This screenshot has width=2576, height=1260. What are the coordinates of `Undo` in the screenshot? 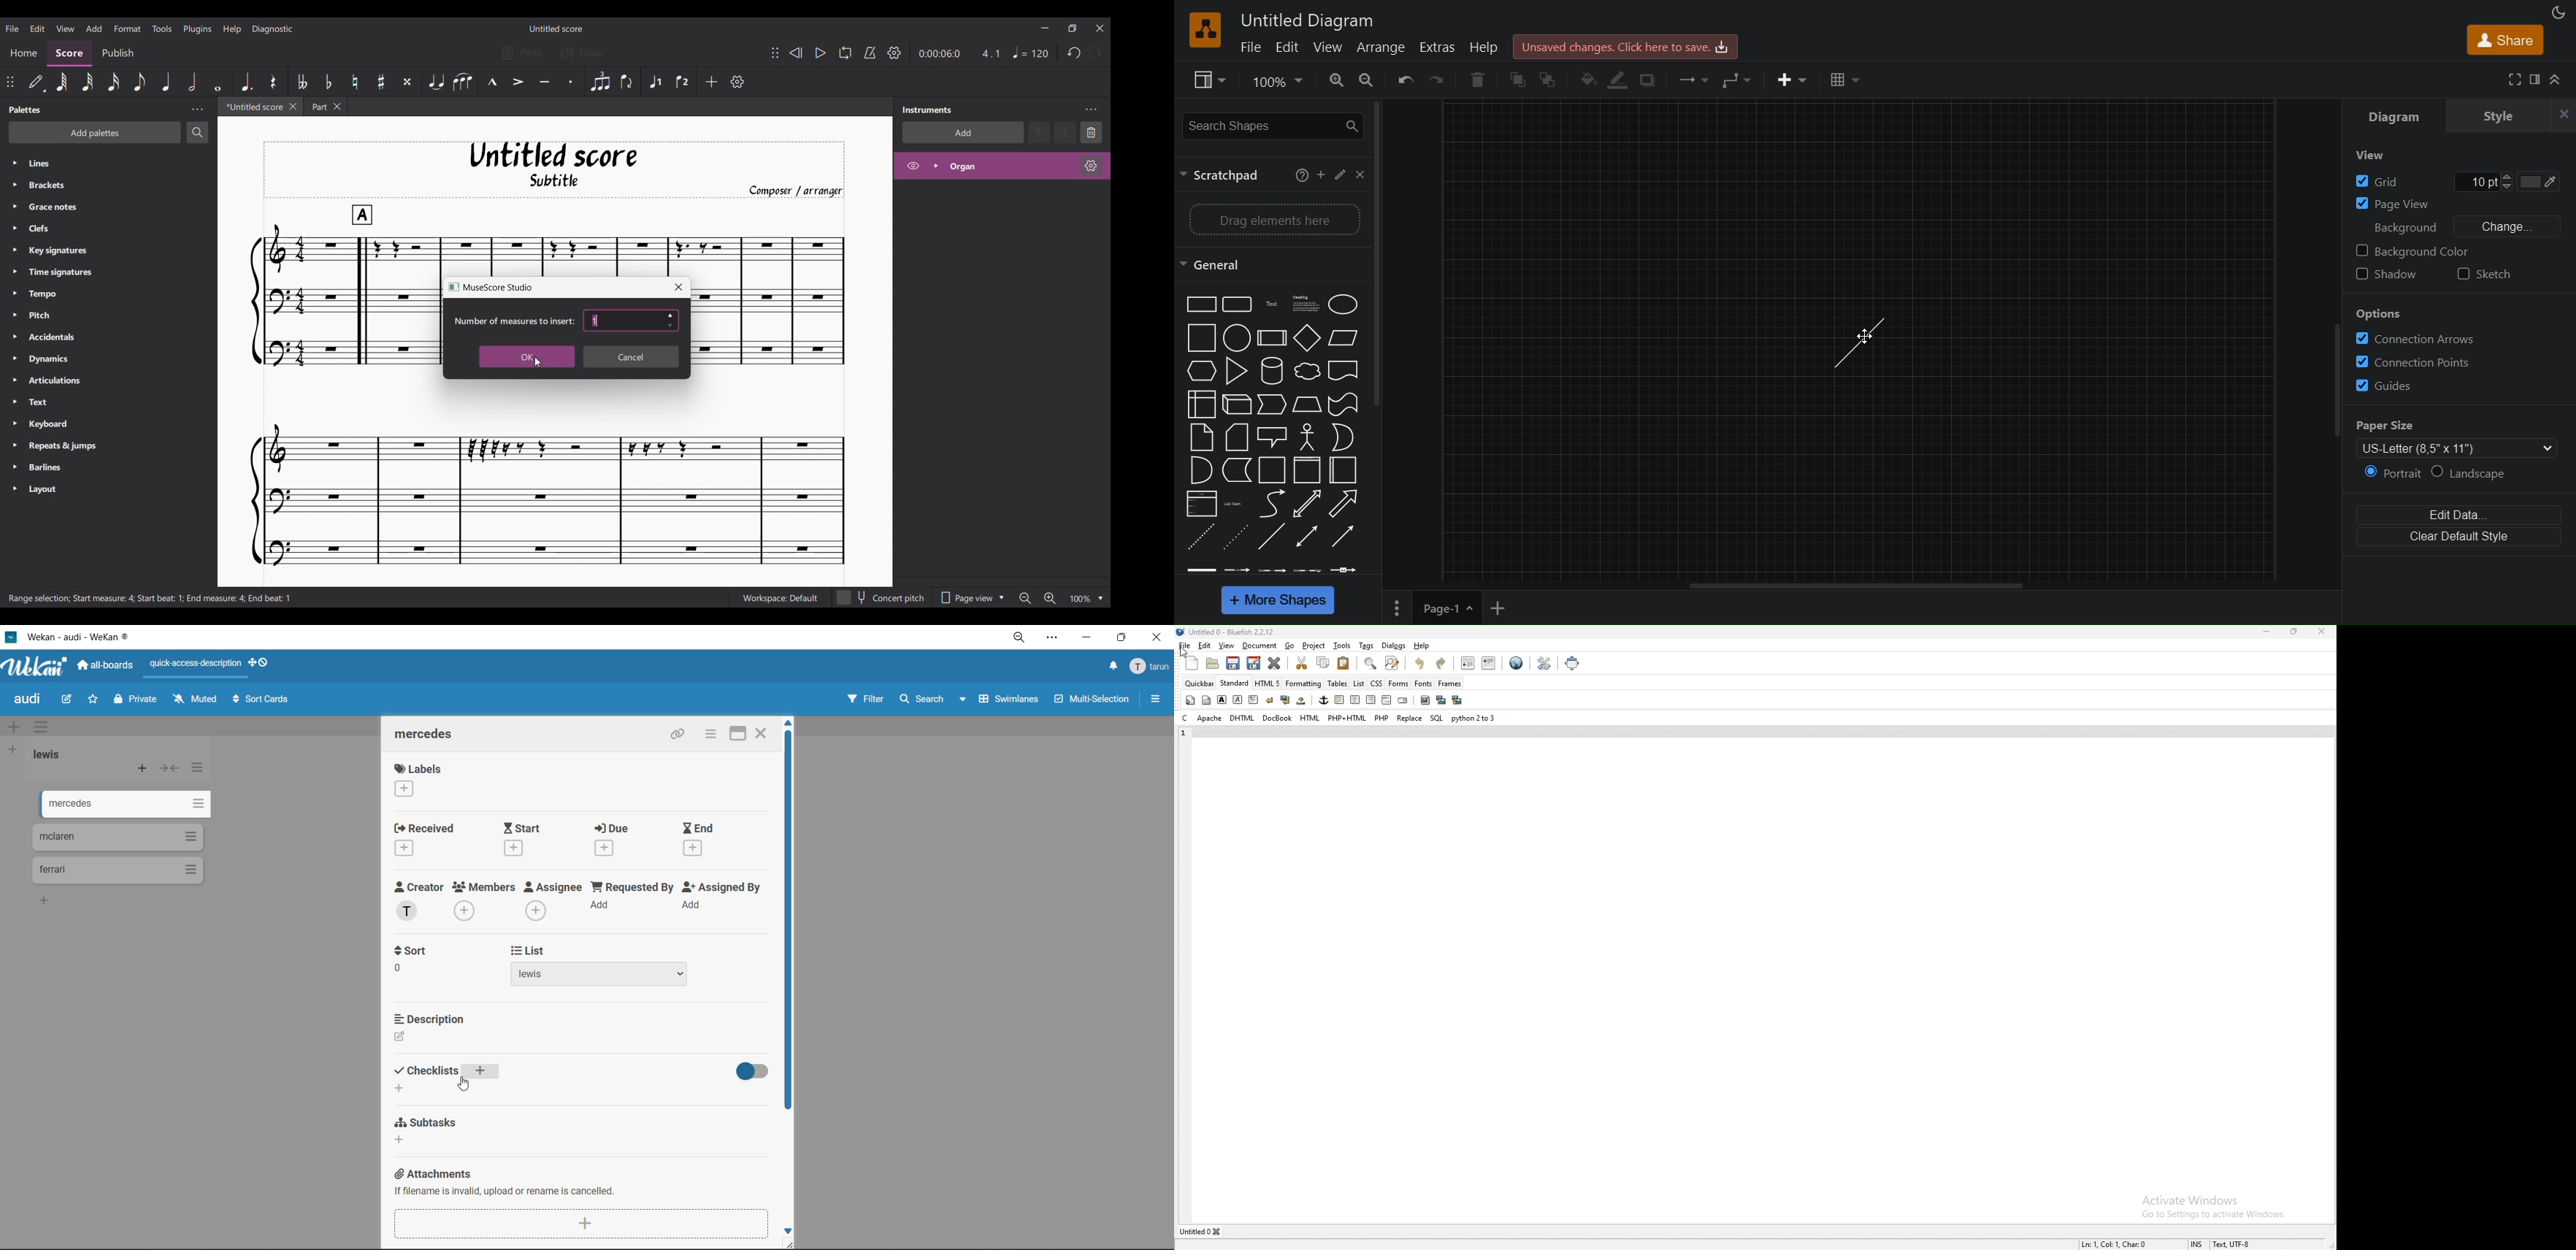 It's located at (1074, 53).